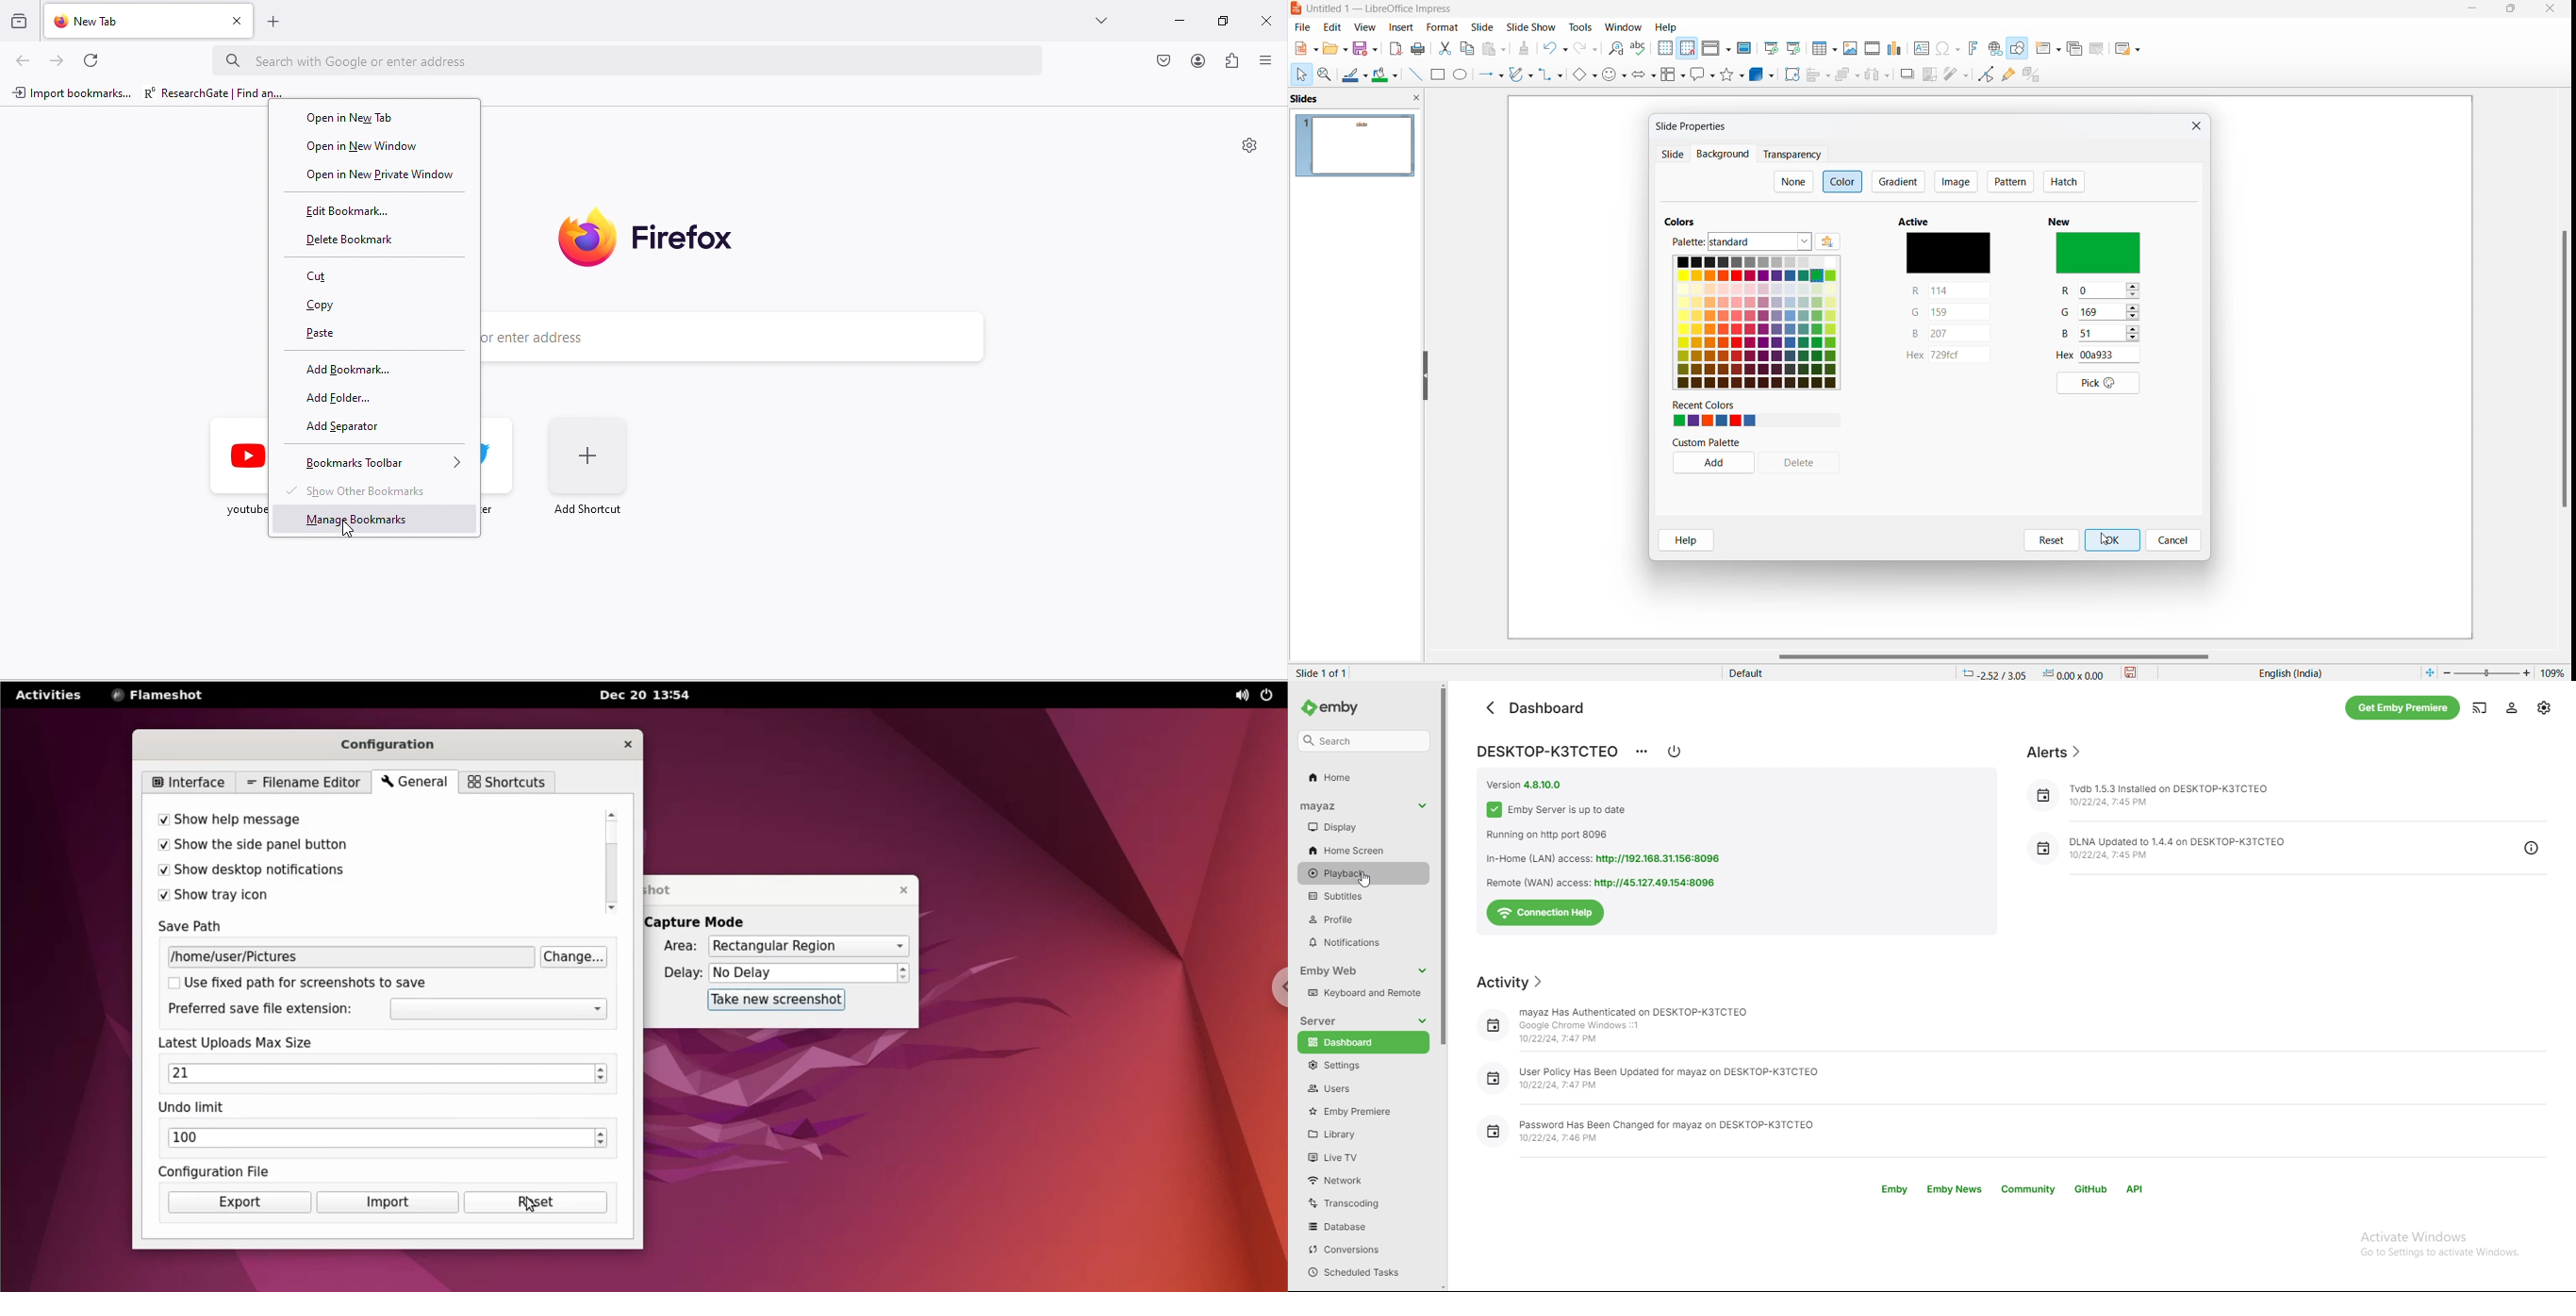 This screenshot has width=2576, height=1316. I want to click on current color preview, so click(1948, 255).